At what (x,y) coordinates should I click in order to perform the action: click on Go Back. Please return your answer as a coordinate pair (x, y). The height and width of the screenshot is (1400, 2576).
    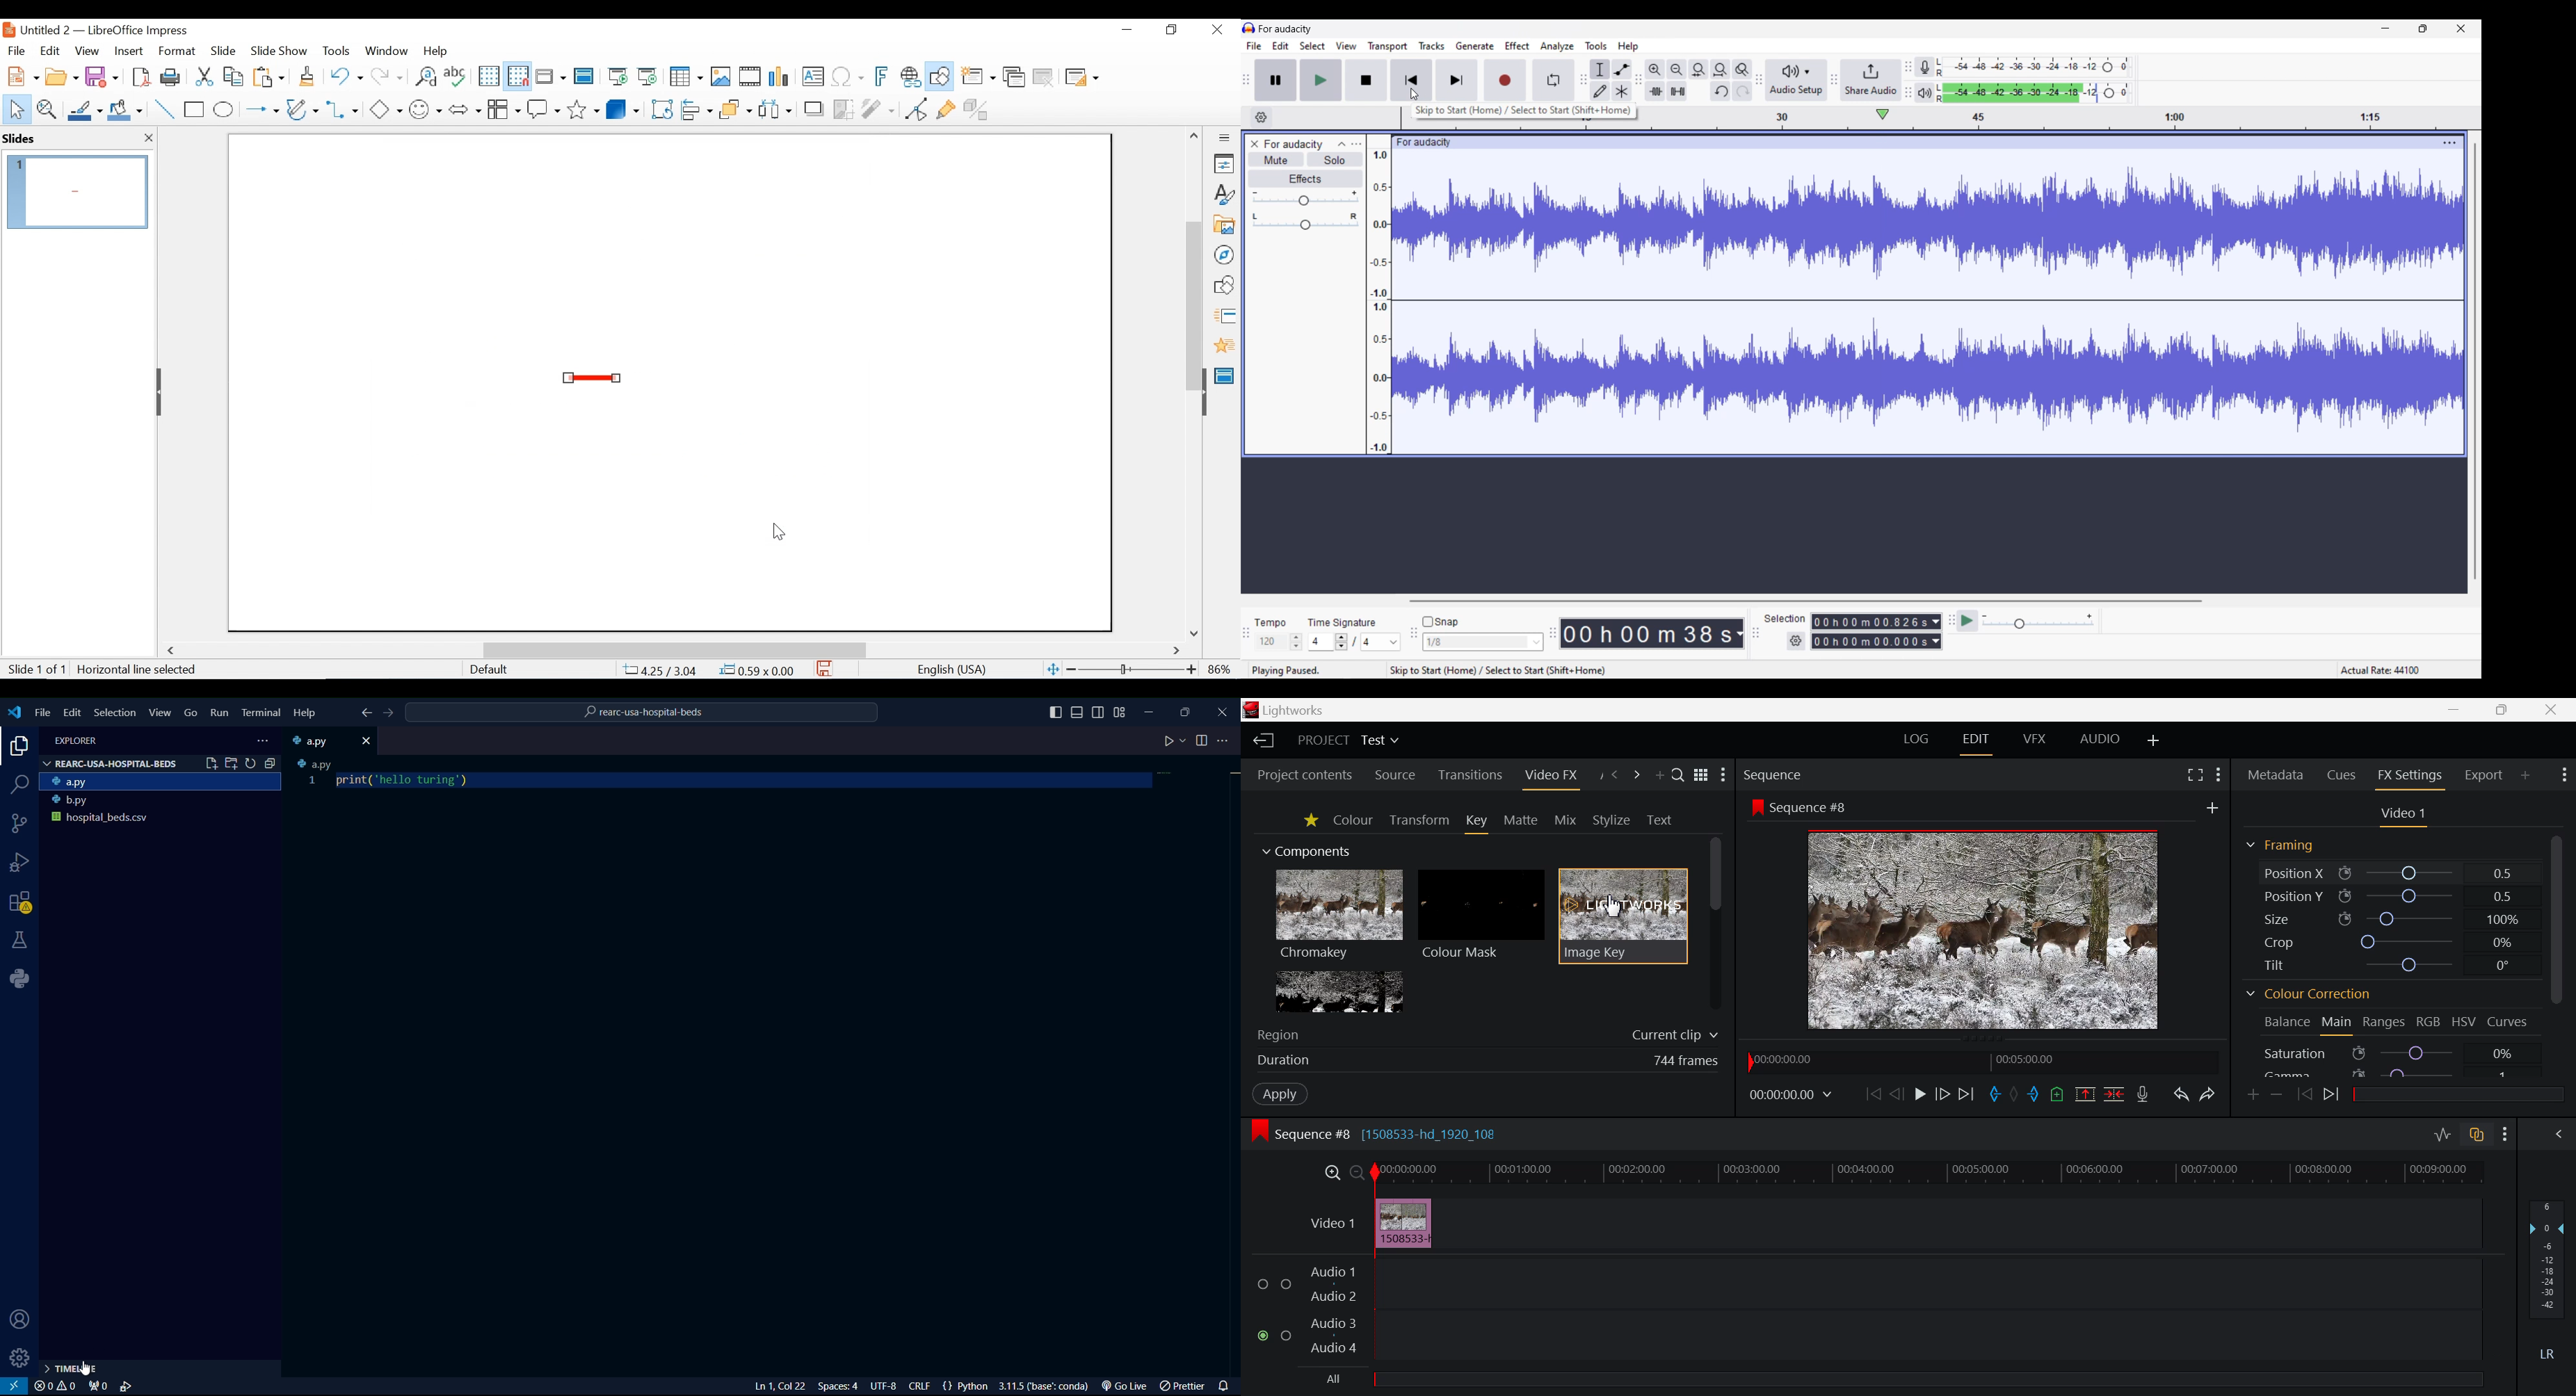
    Looking at the image, I should click on (1897, 1094).